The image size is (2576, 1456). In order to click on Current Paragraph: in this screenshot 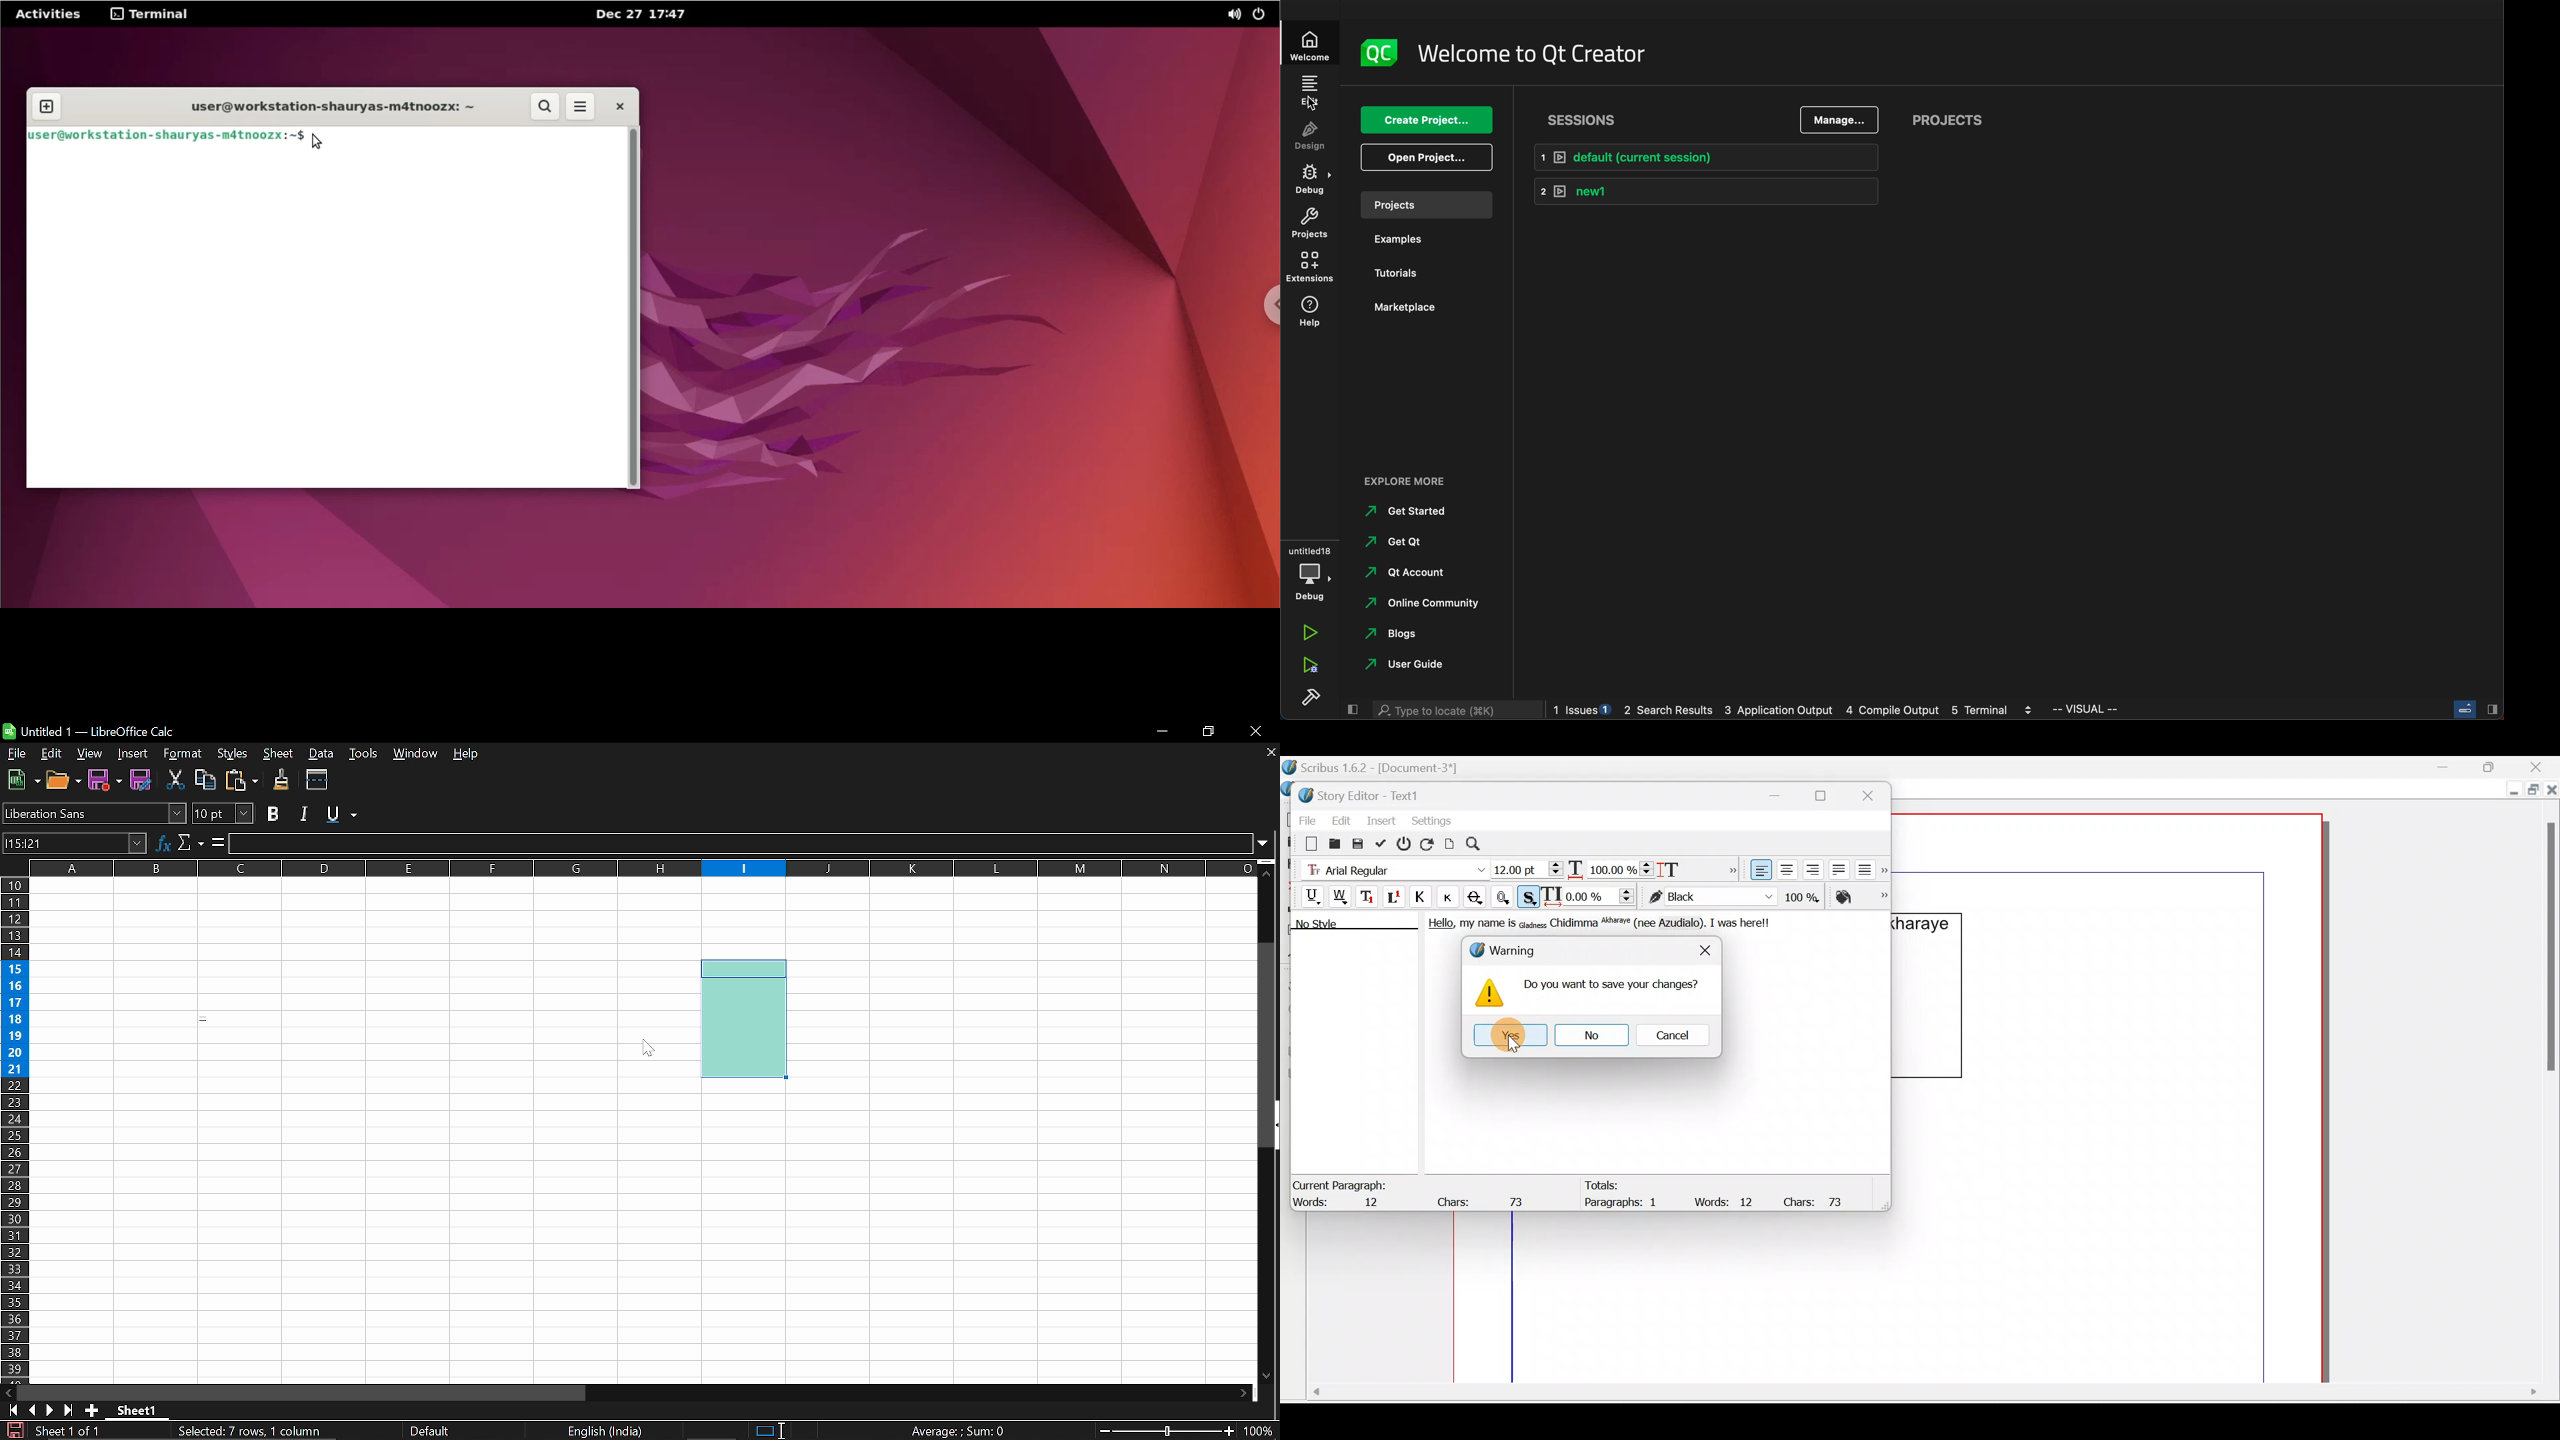, I will do `click(1341, 1183)`.